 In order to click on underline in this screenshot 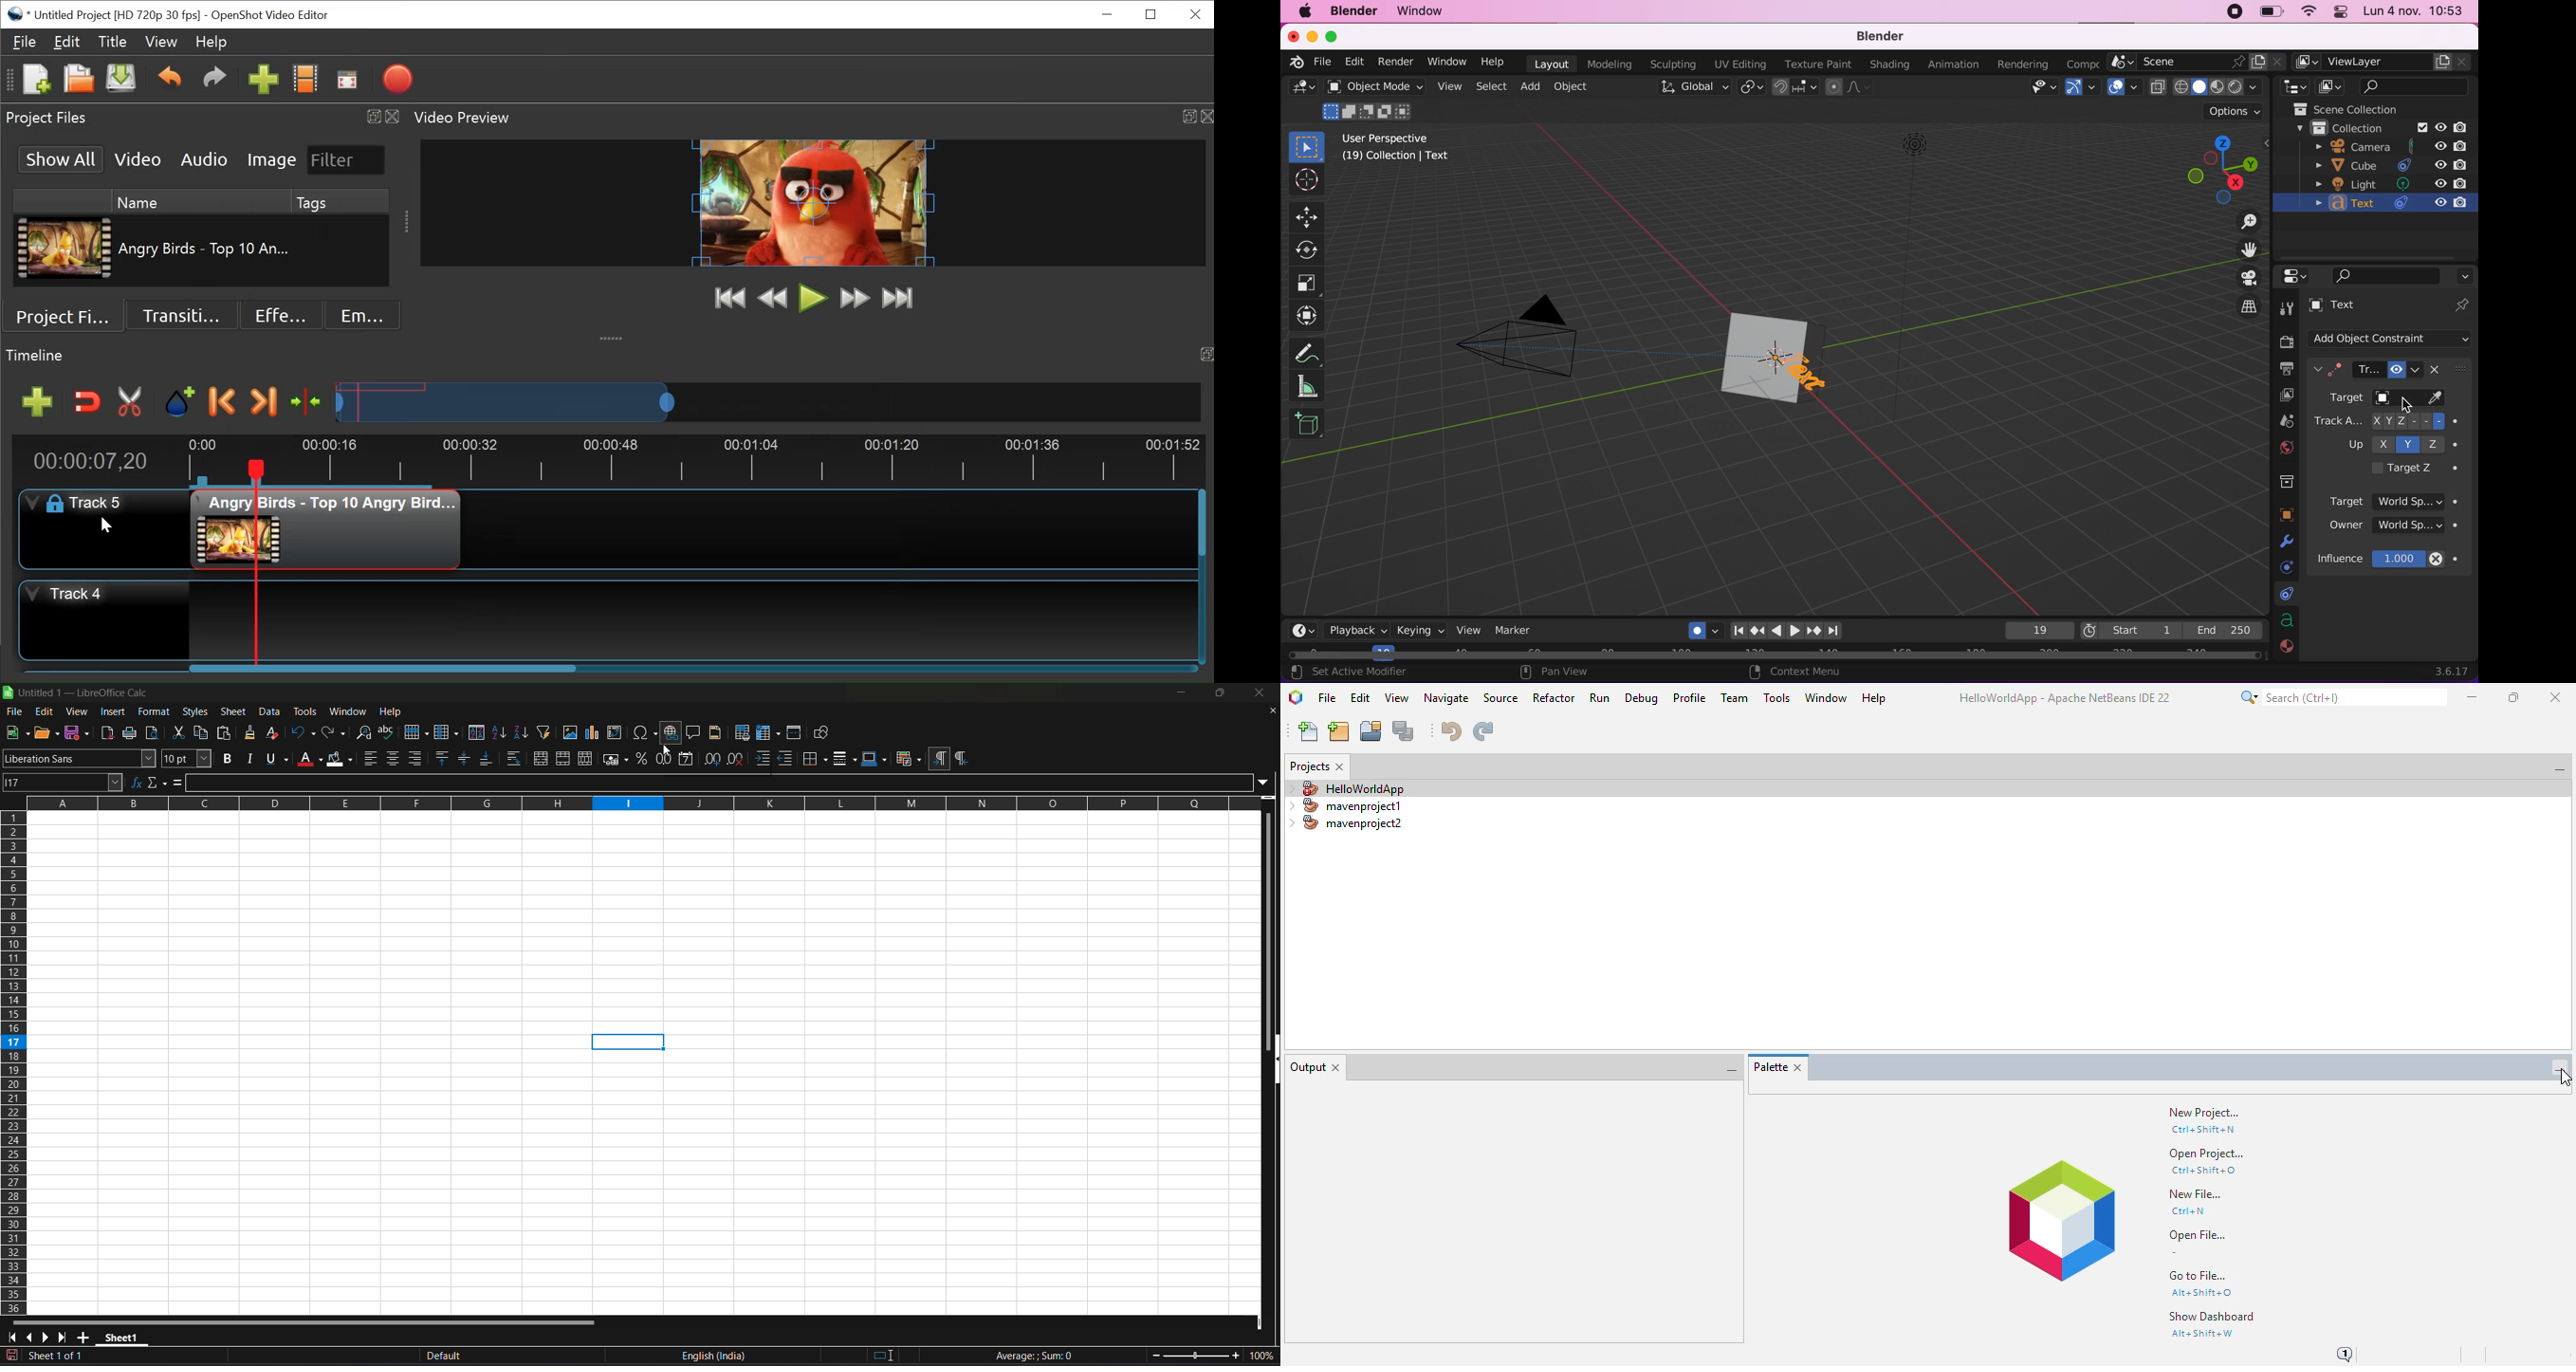, I will do `click(276, 758)`.